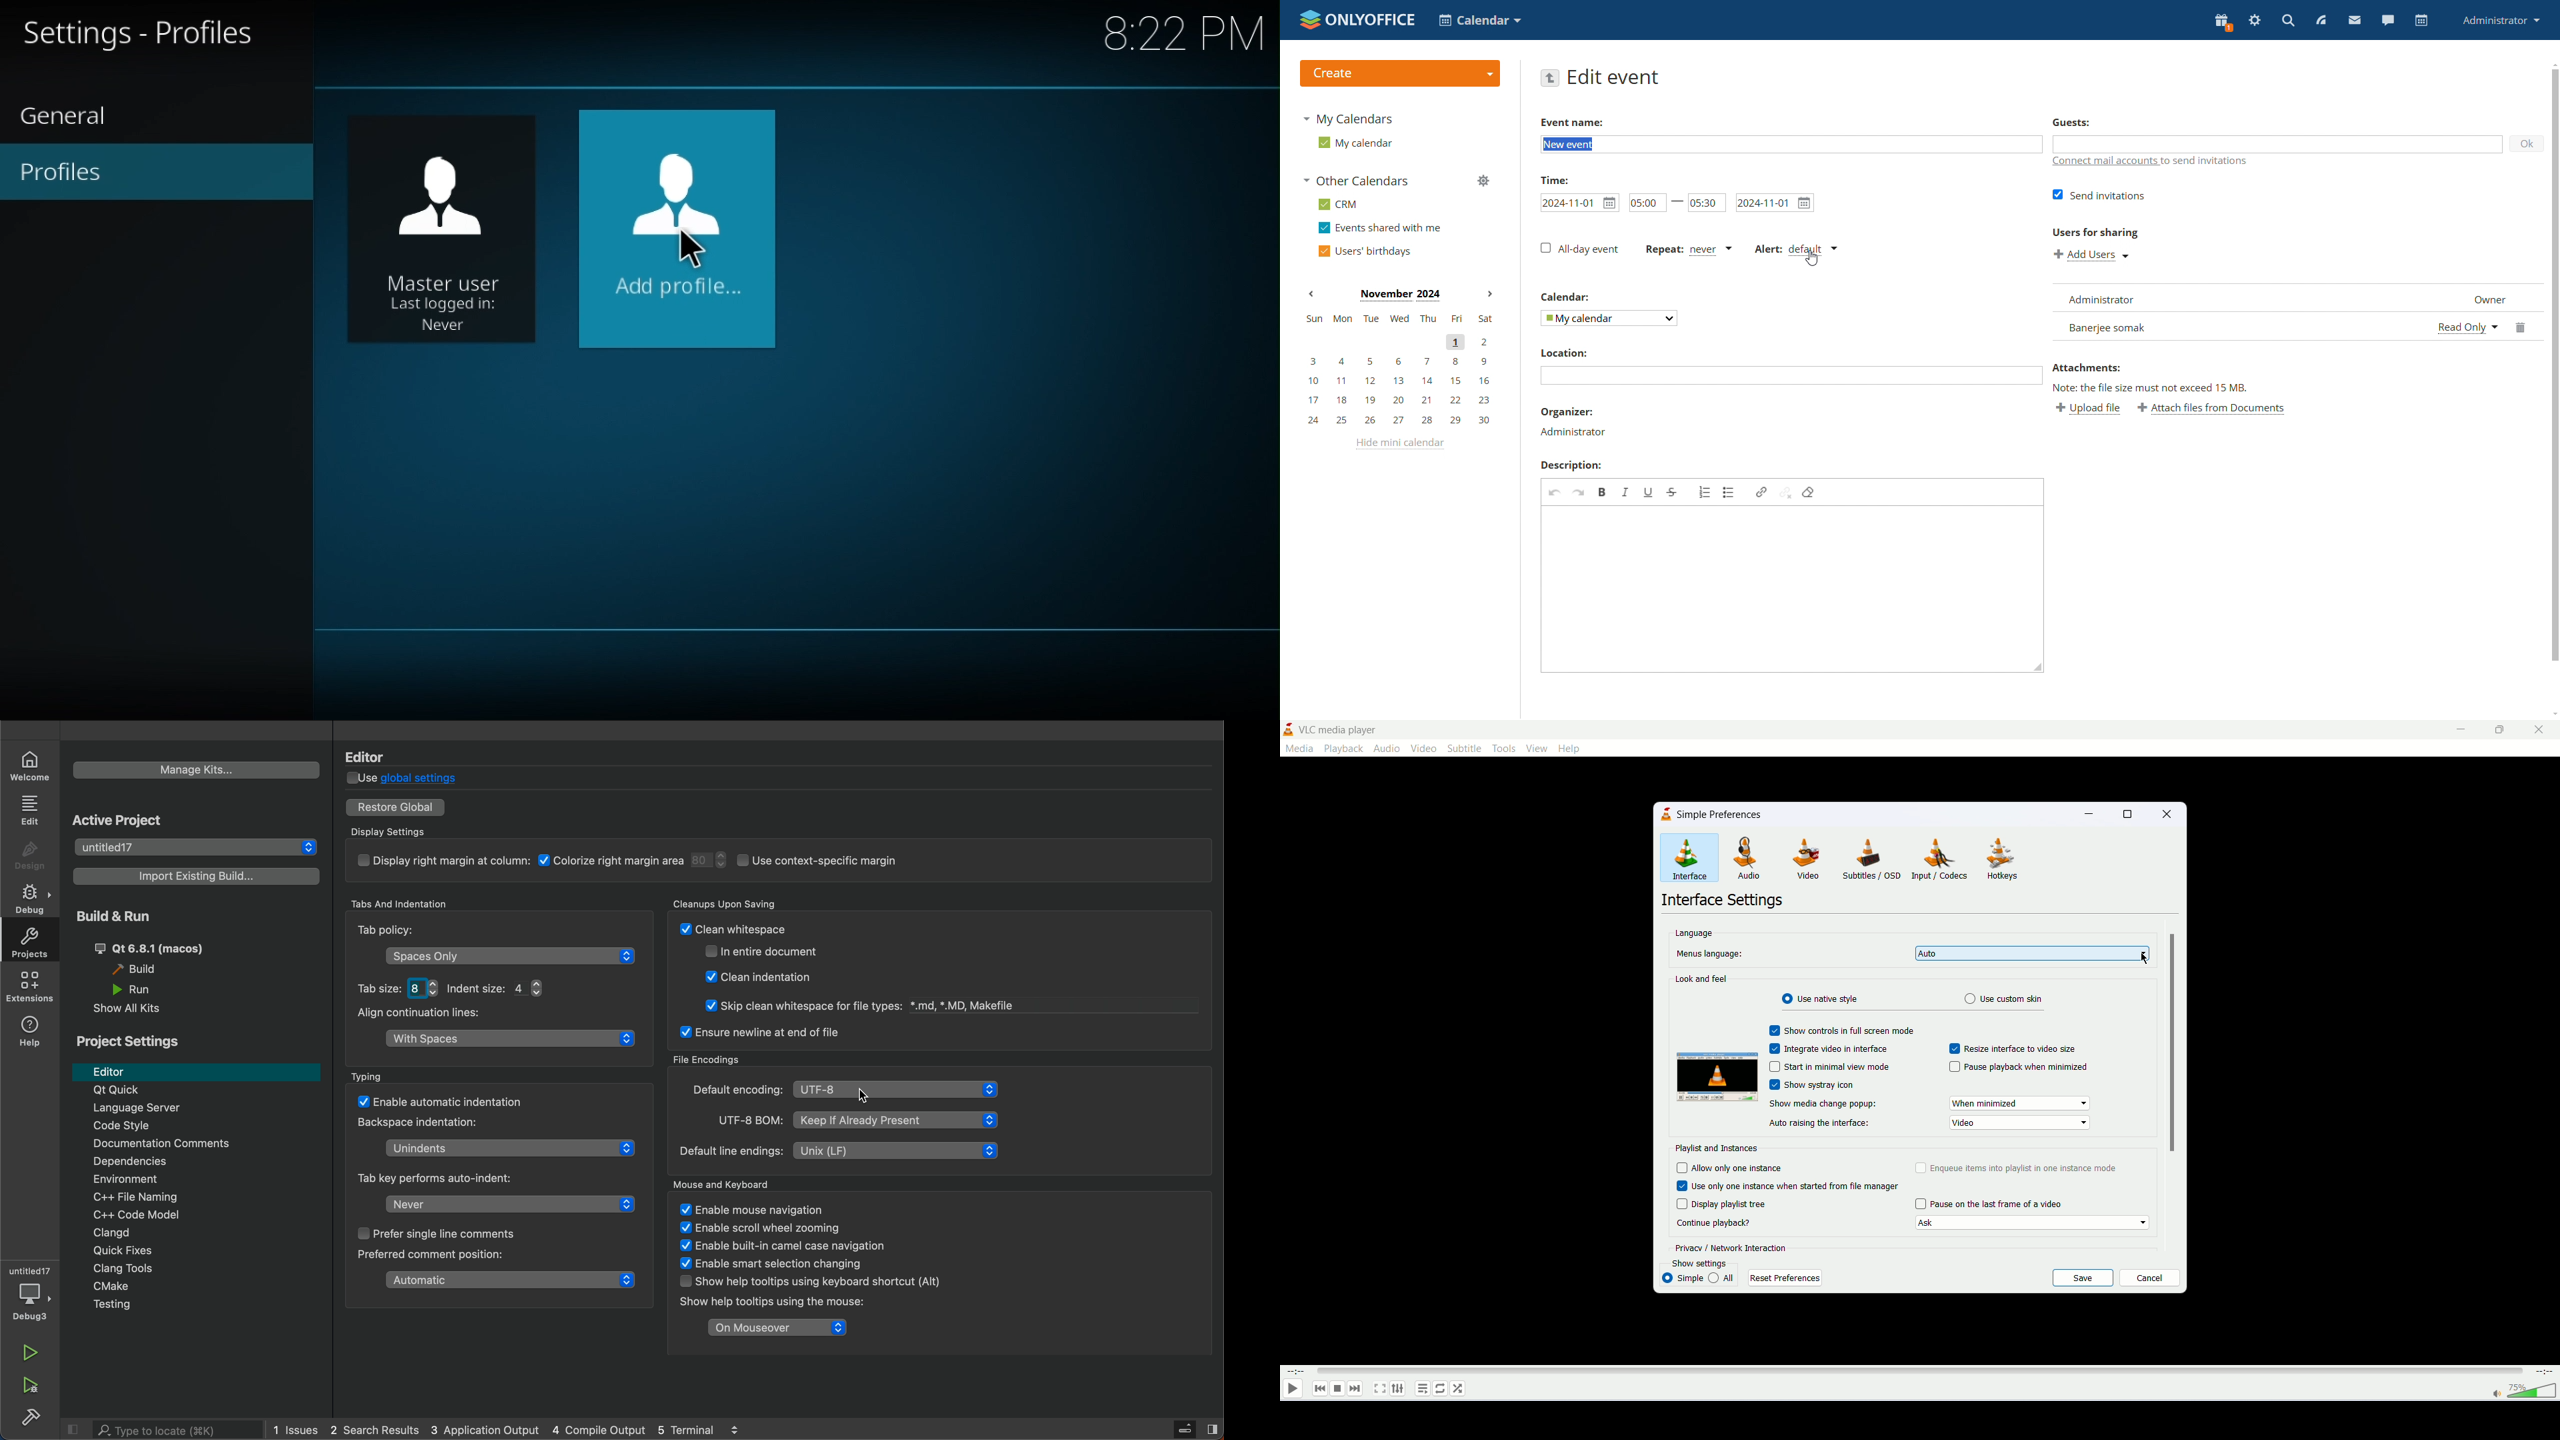 The image size is (2576, 1456). I want to click on show systray icon, so click(1829, 1085).